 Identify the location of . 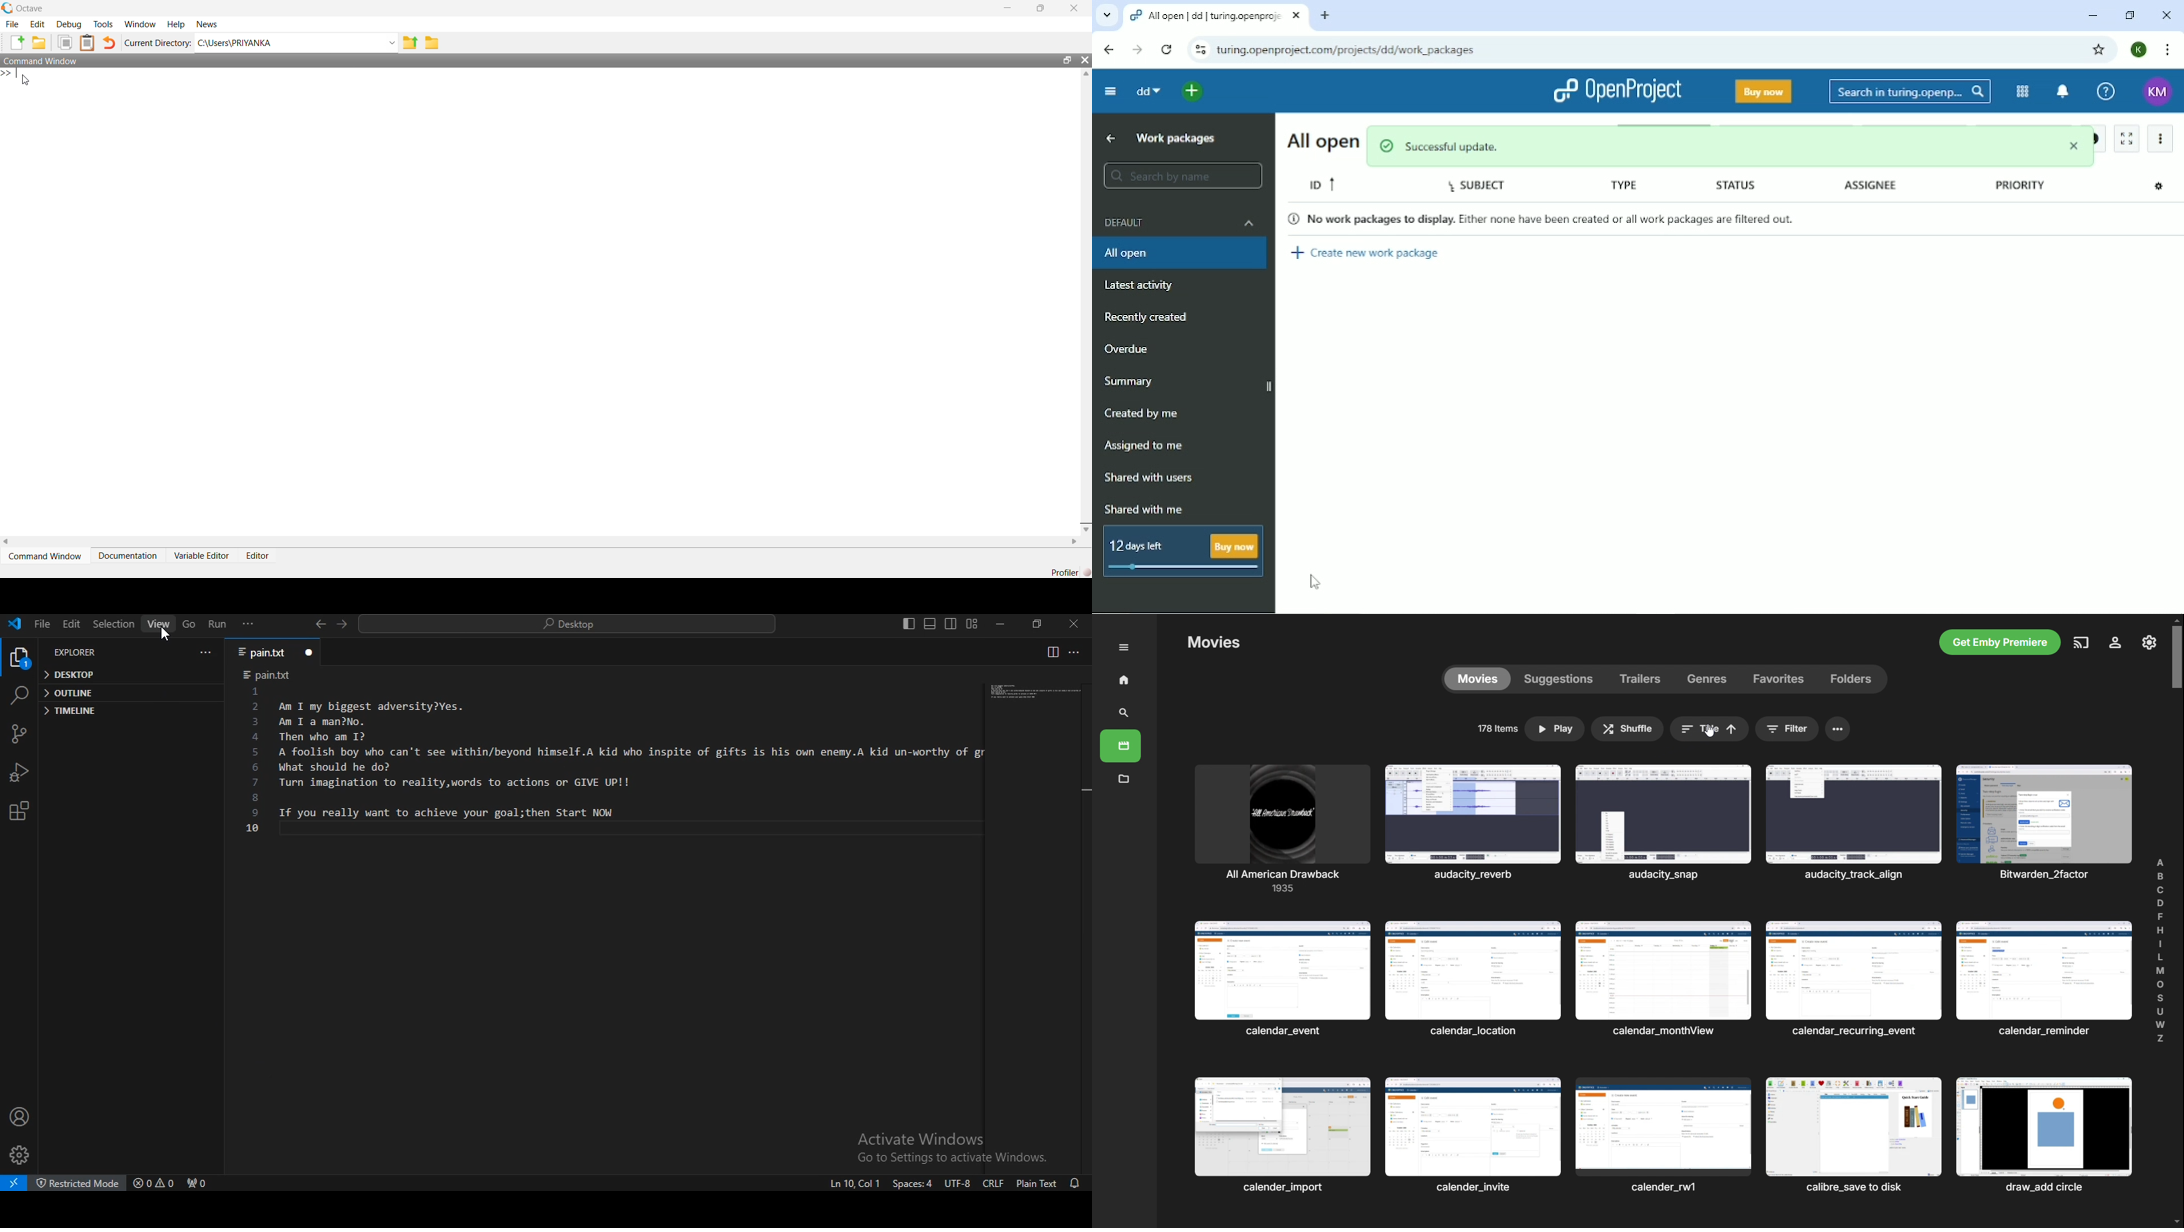
(1667, 1135).